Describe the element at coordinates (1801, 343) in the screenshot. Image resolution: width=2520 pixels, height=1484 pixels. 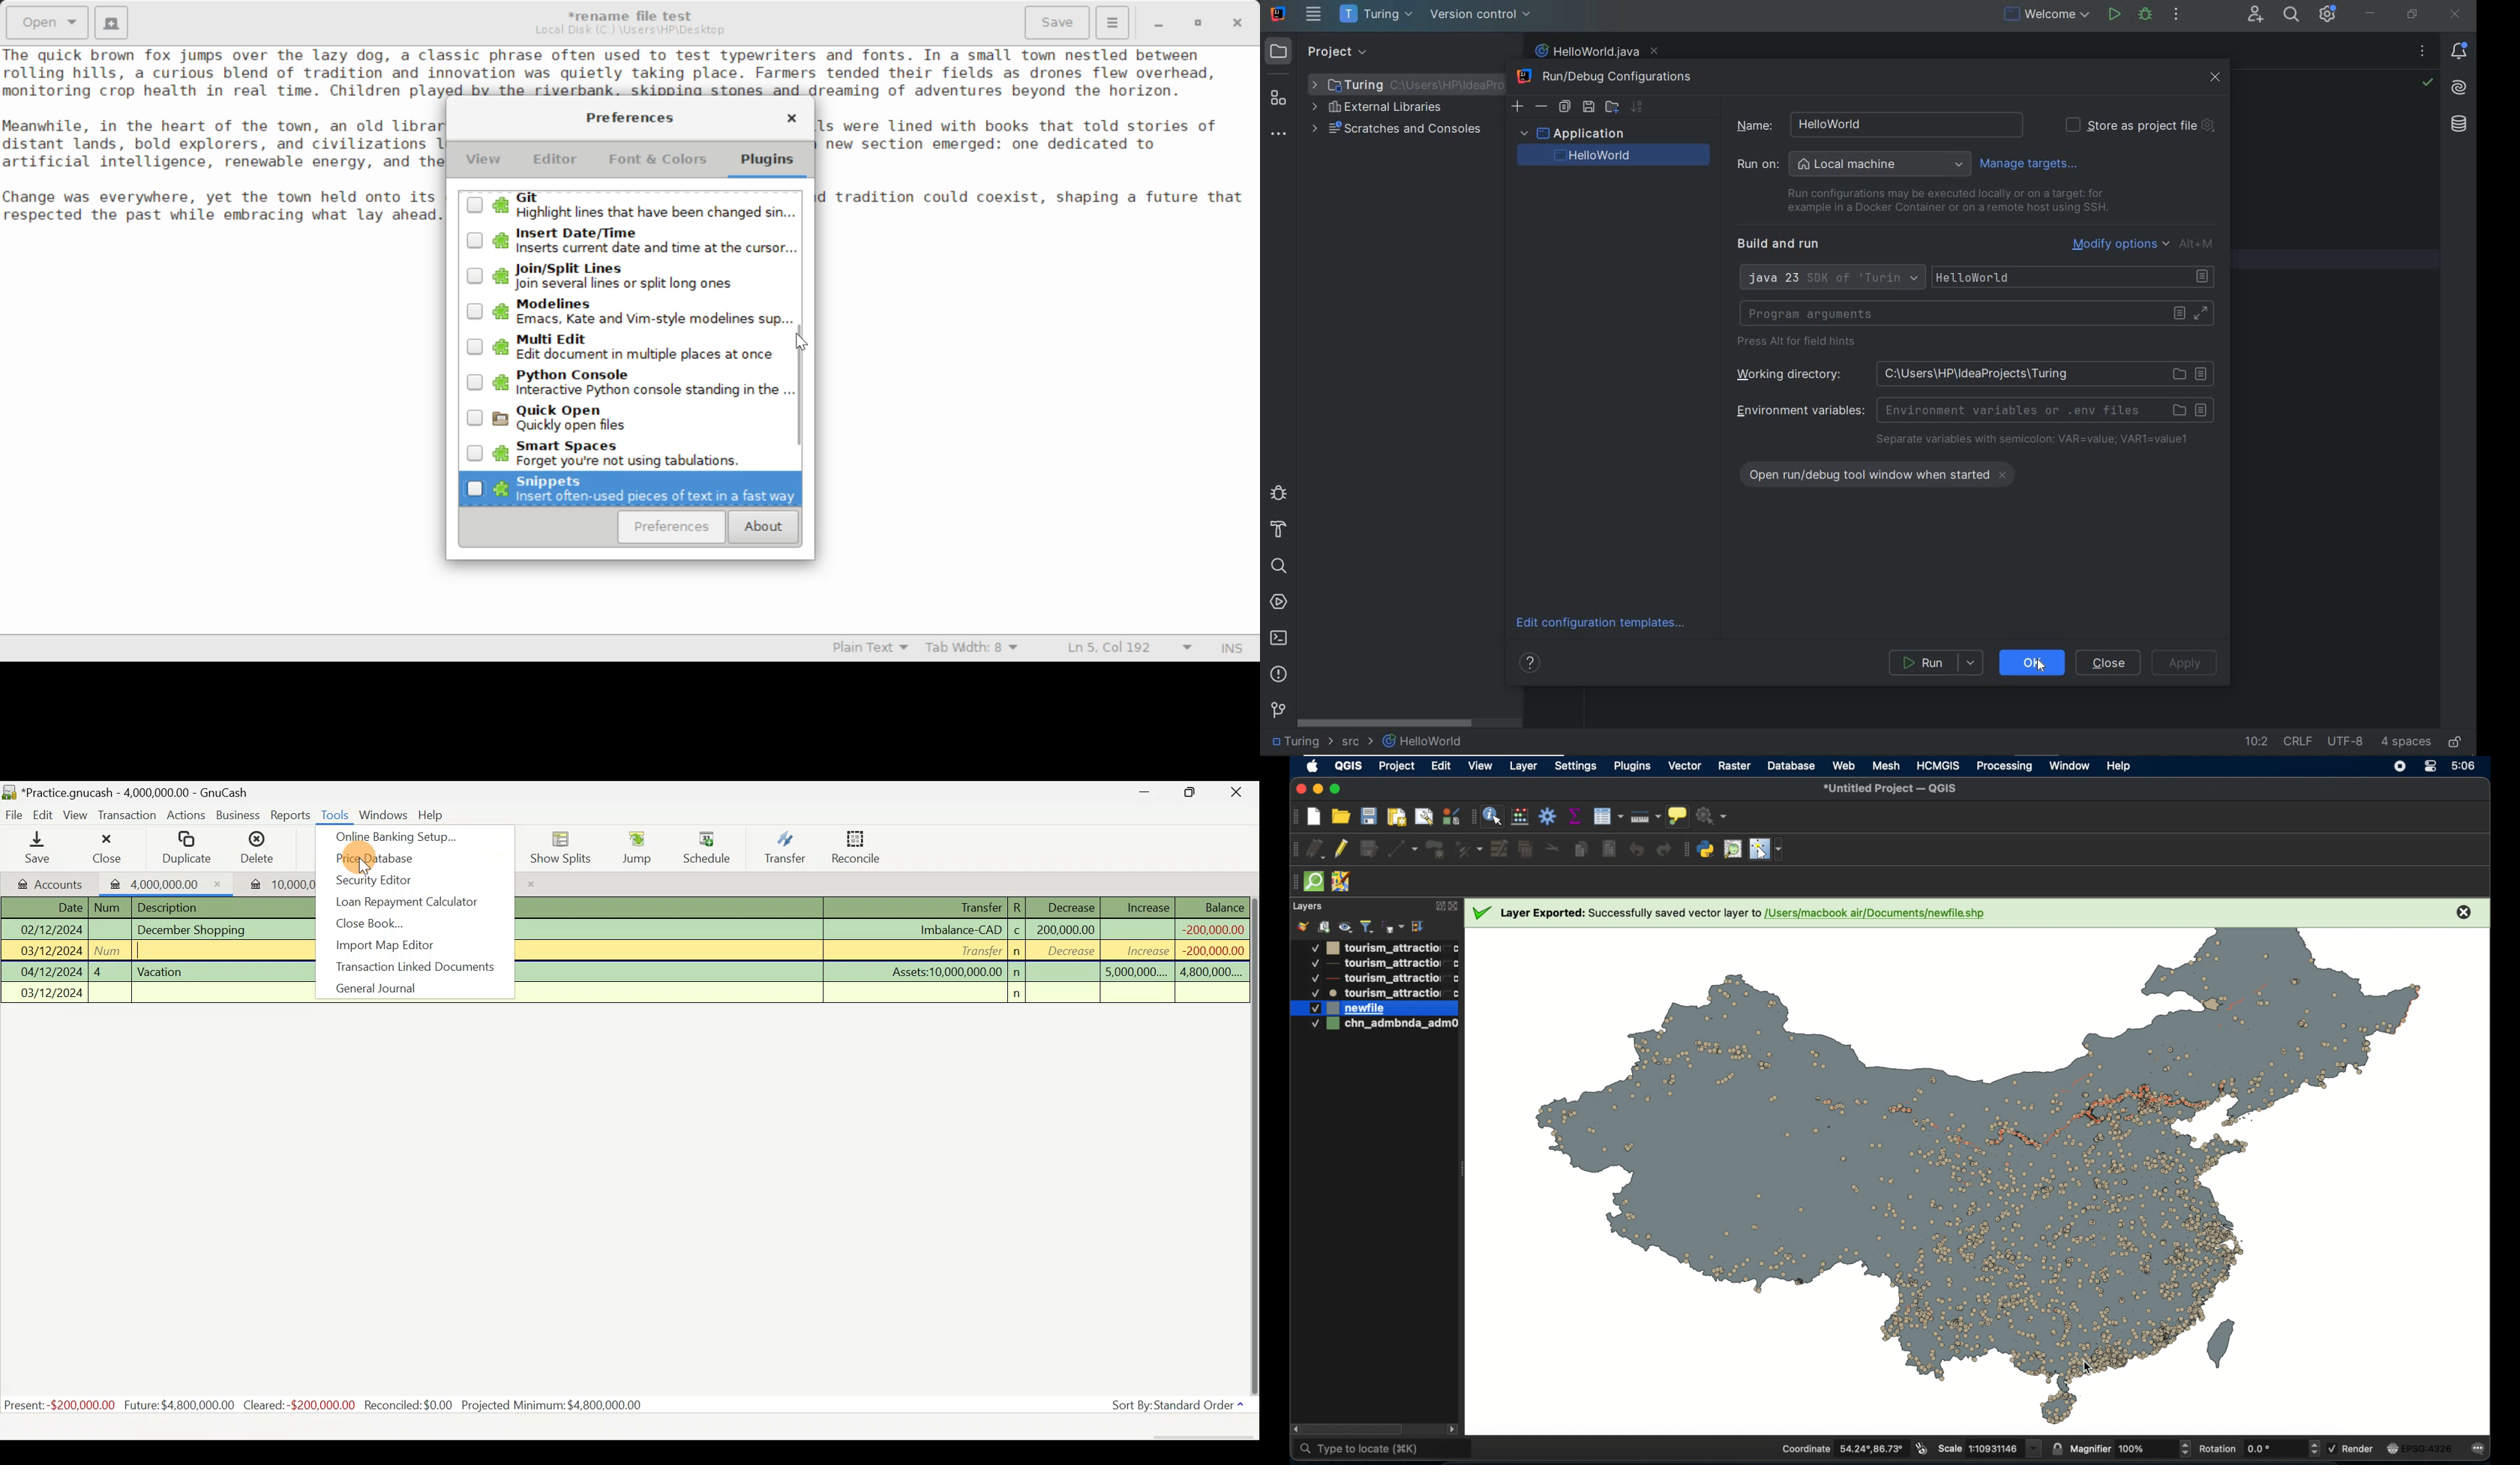
I see `press Alt for field hints` at that location.